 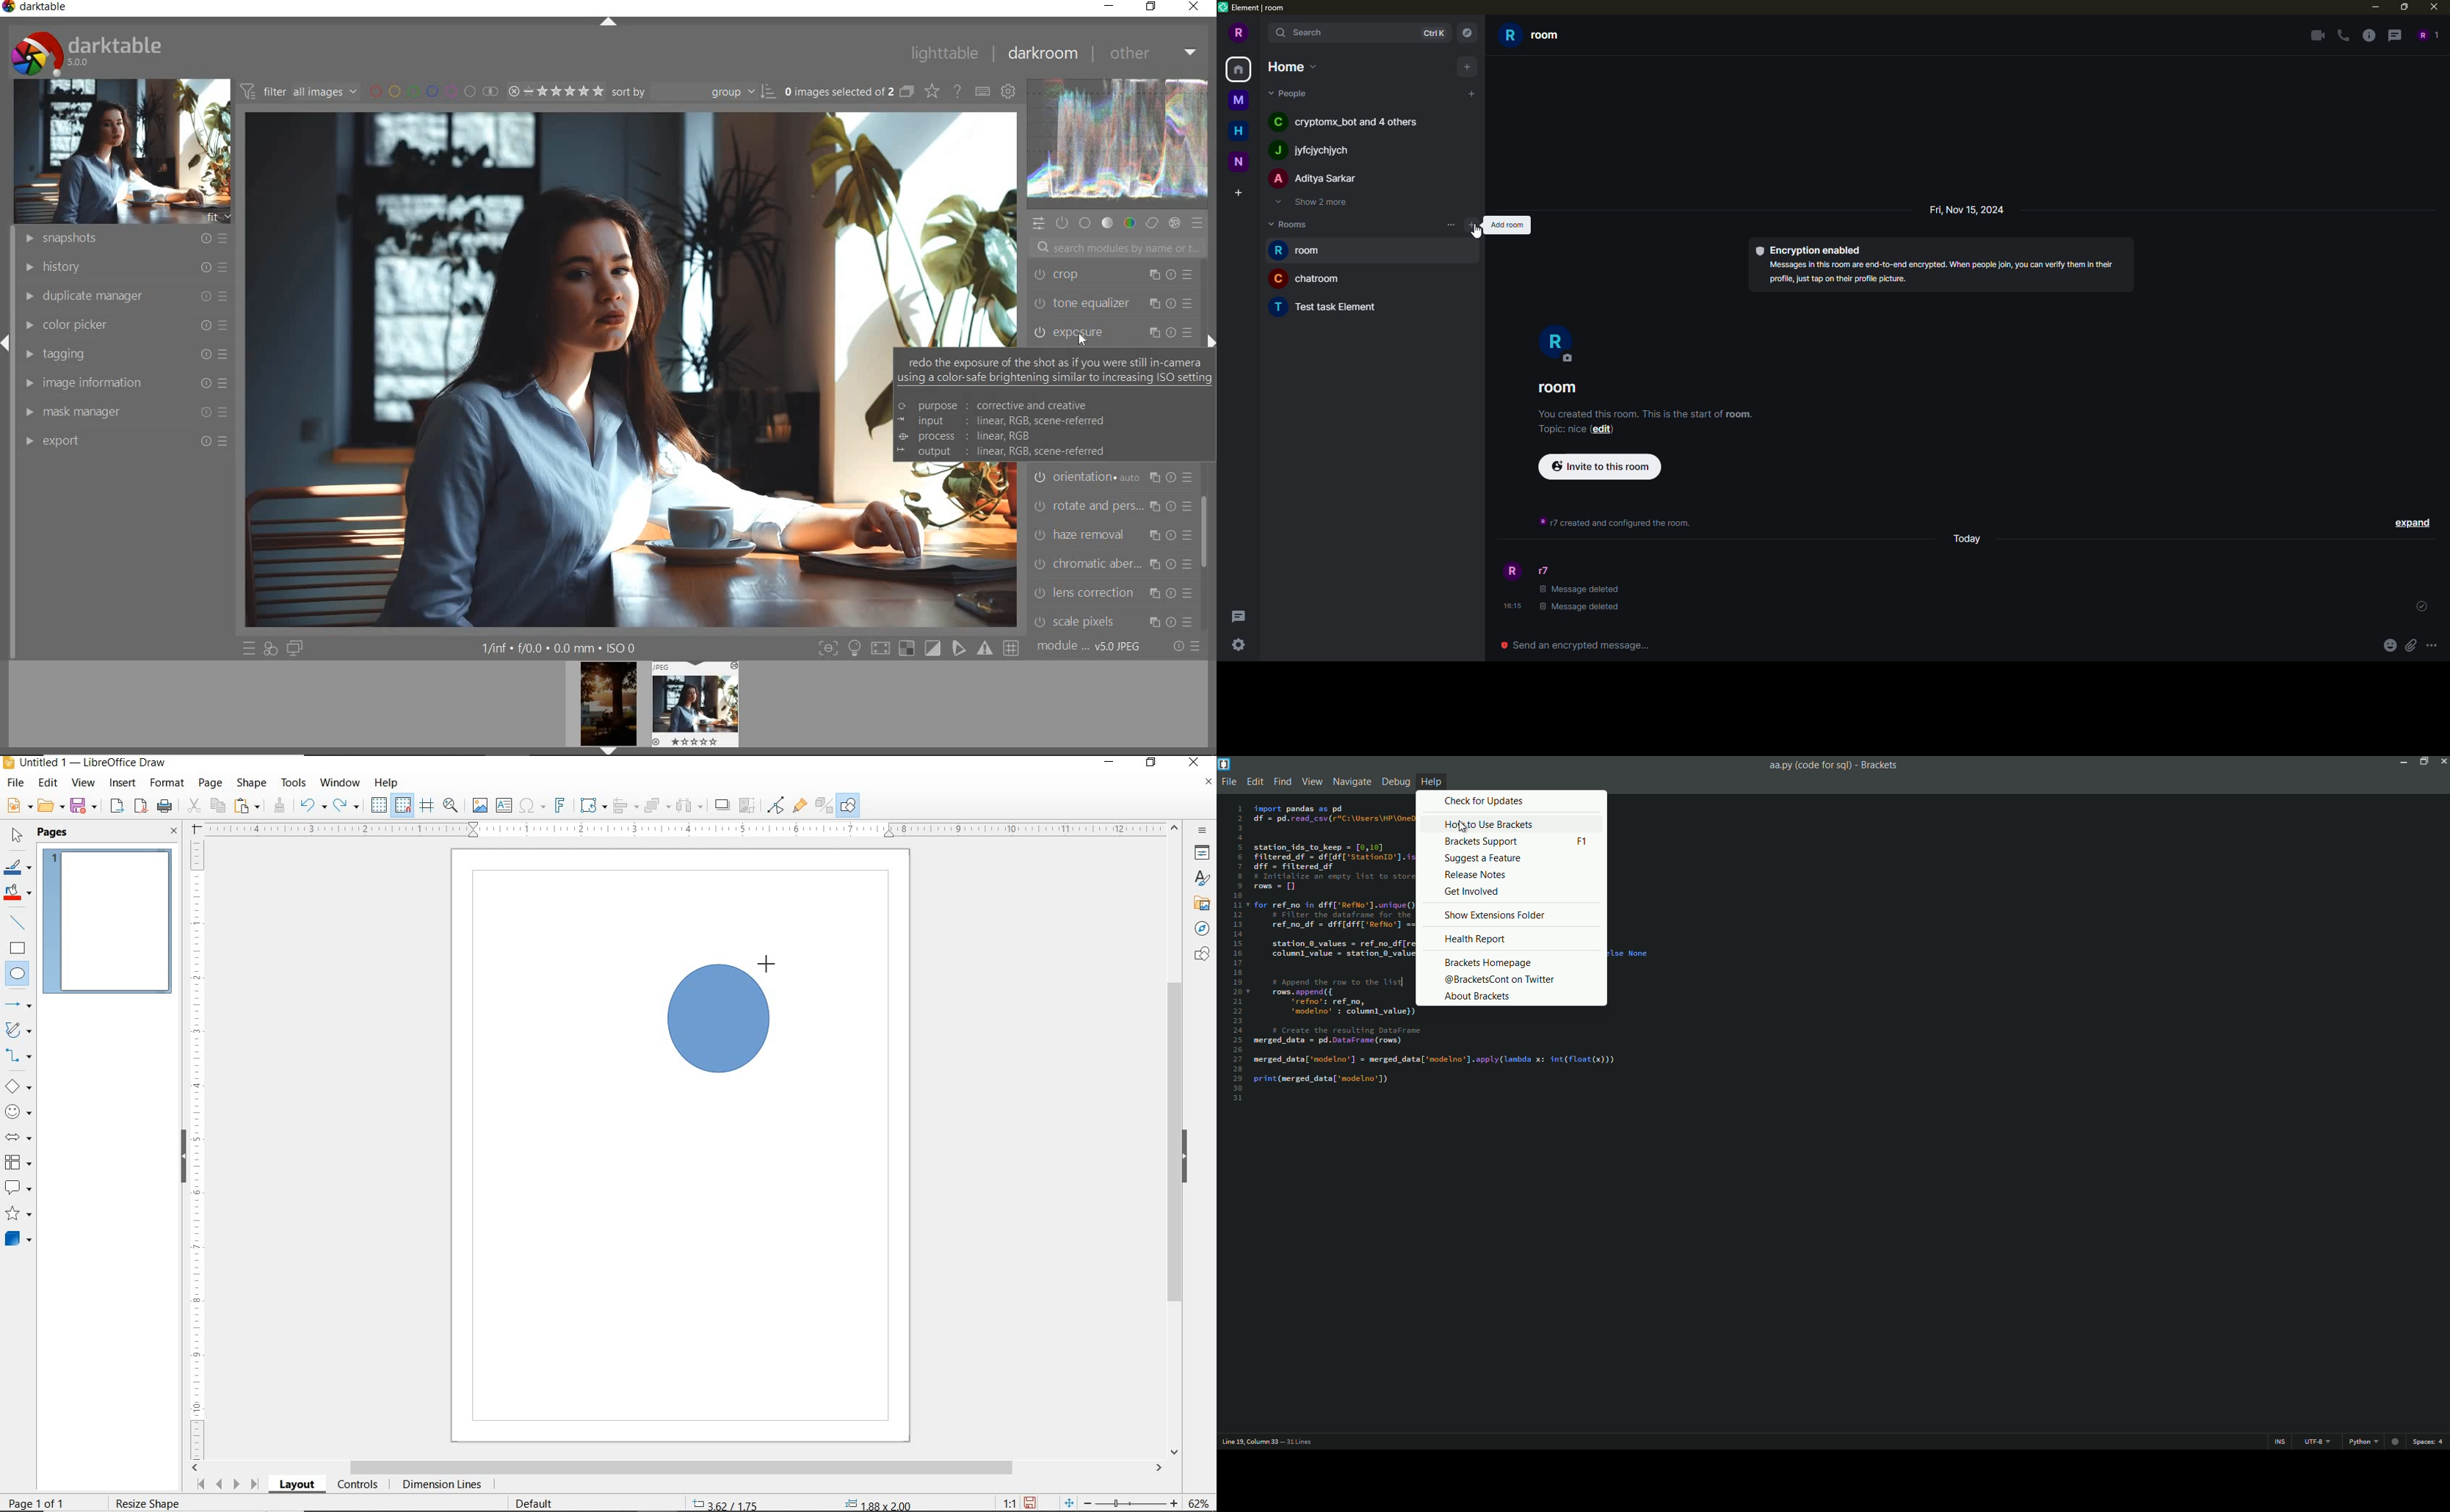 What do you see at coordinates (560, 648) in the screenshot?
I see `OTHER INTERFACE DETAILS` at bounding box center [560, 648].